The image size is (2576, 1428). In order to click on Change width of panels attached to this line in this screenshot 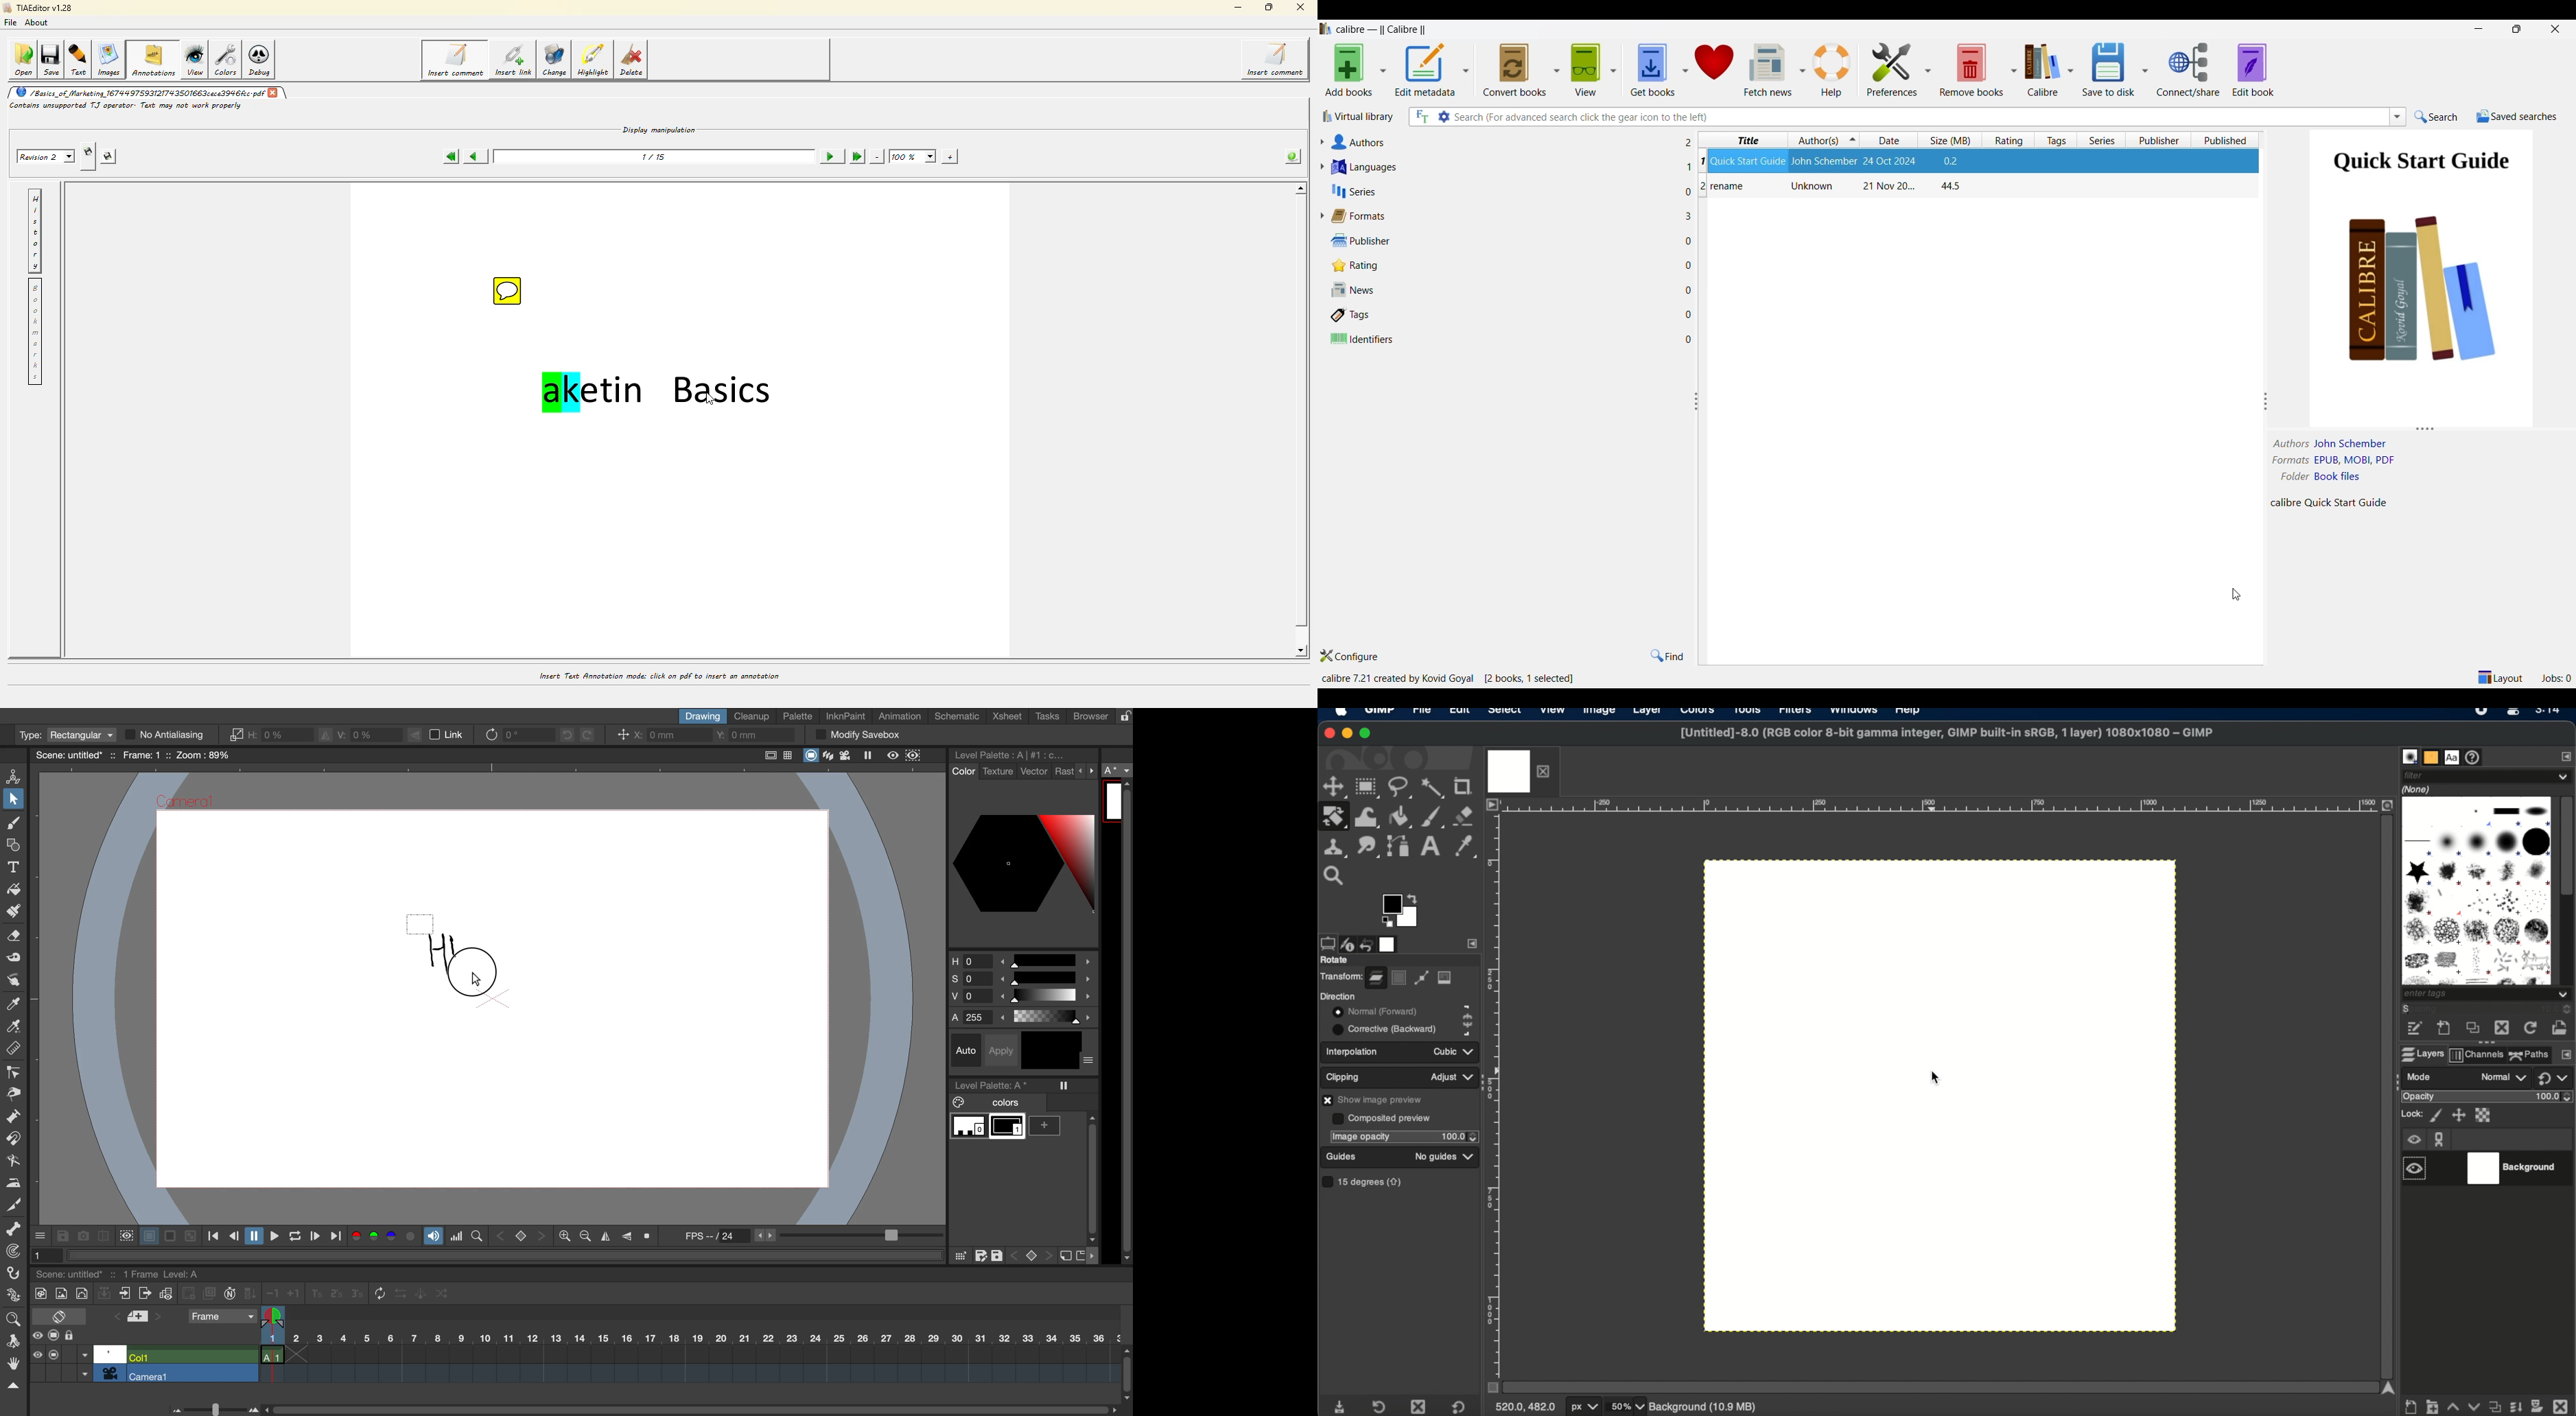, I will do `click(2266, 378)`.